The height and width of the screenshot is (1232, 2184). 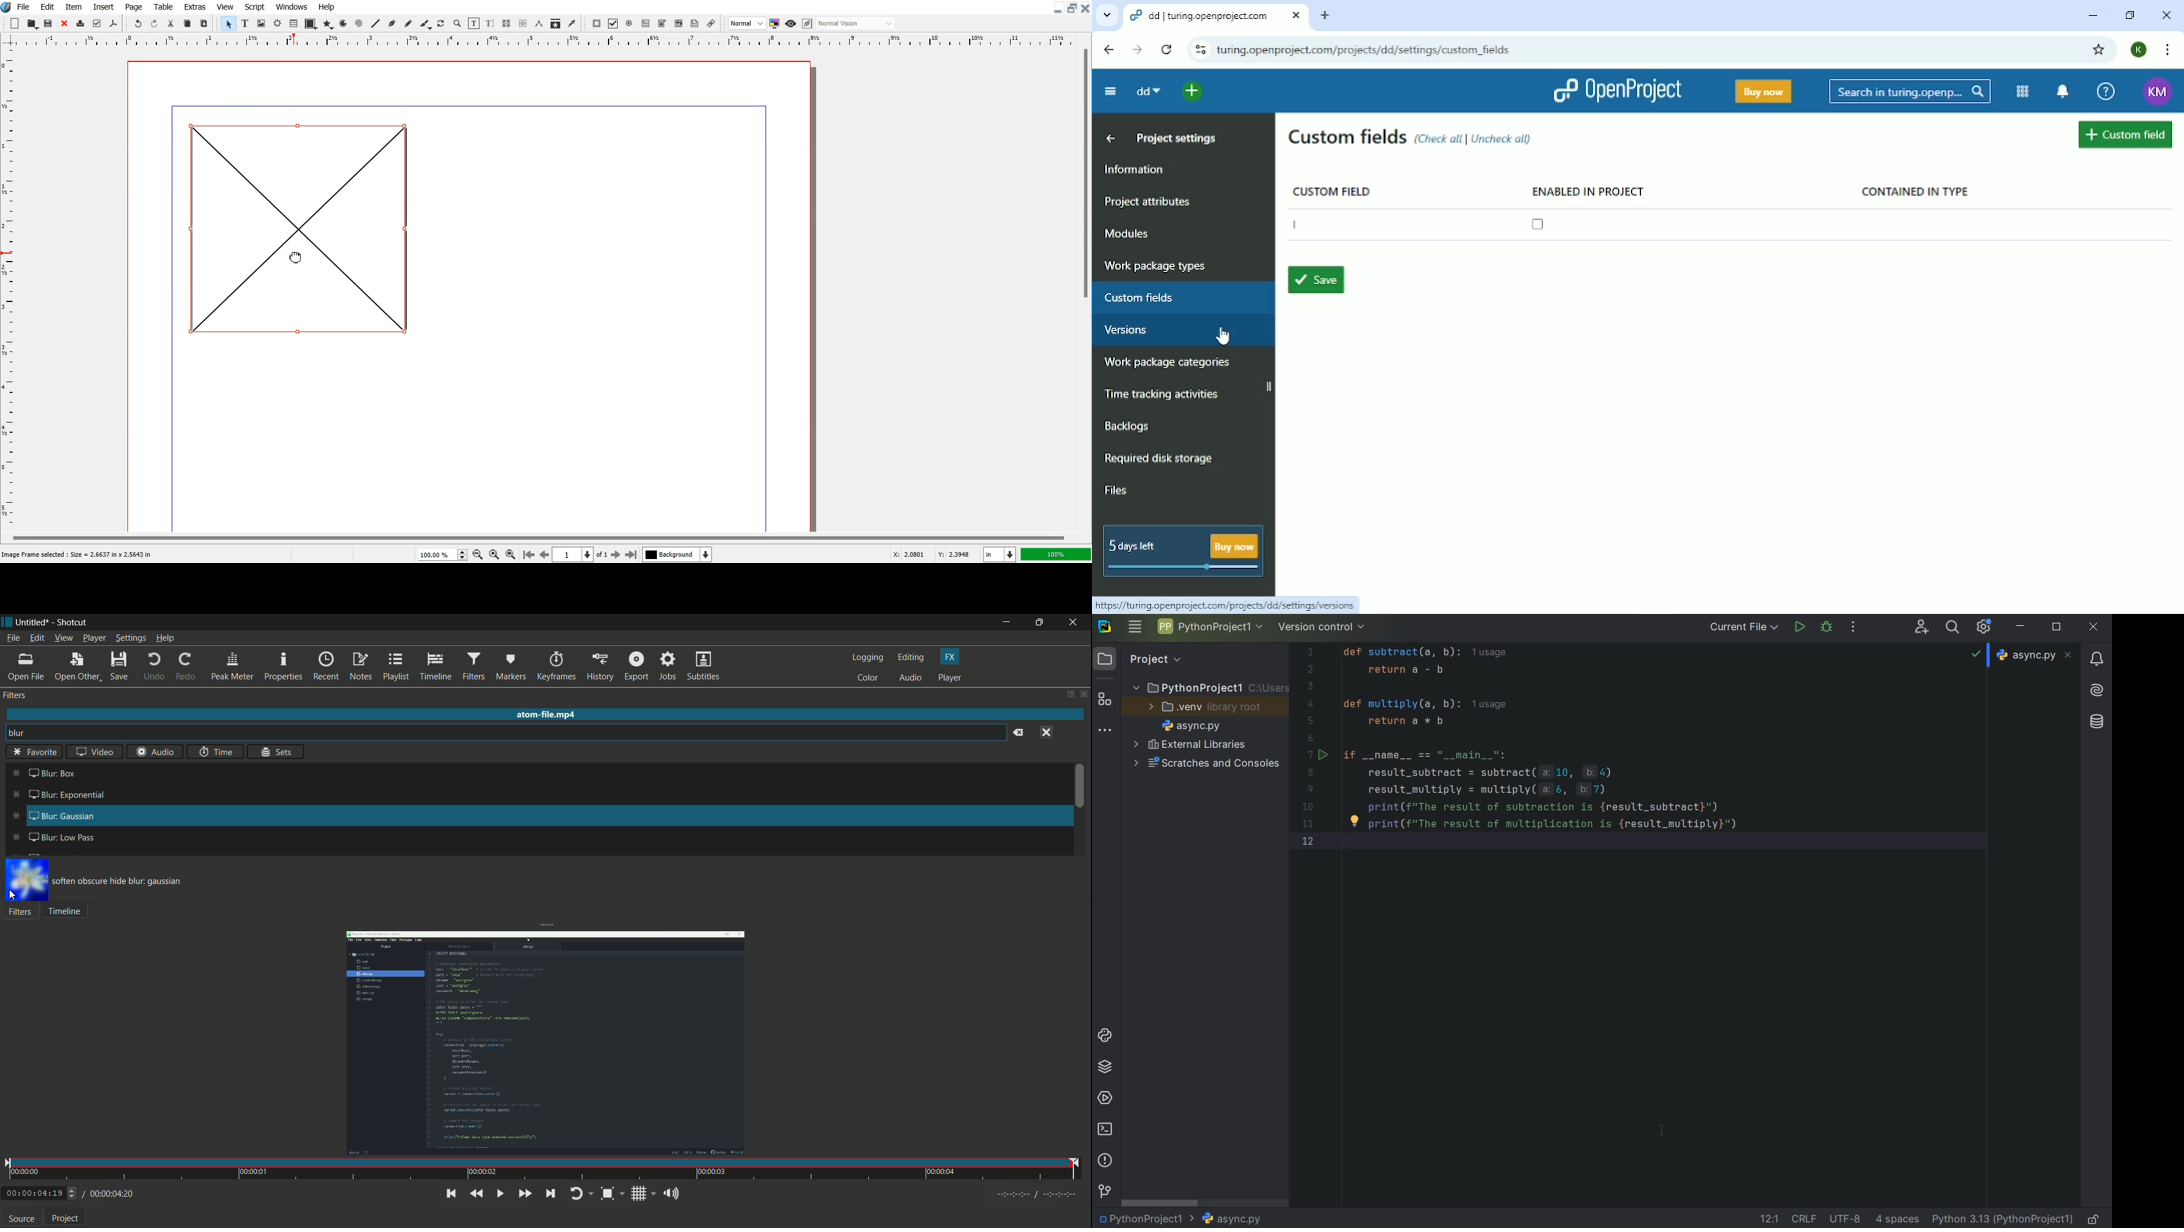 I want to click on Files, so click(x=1120, y=489).